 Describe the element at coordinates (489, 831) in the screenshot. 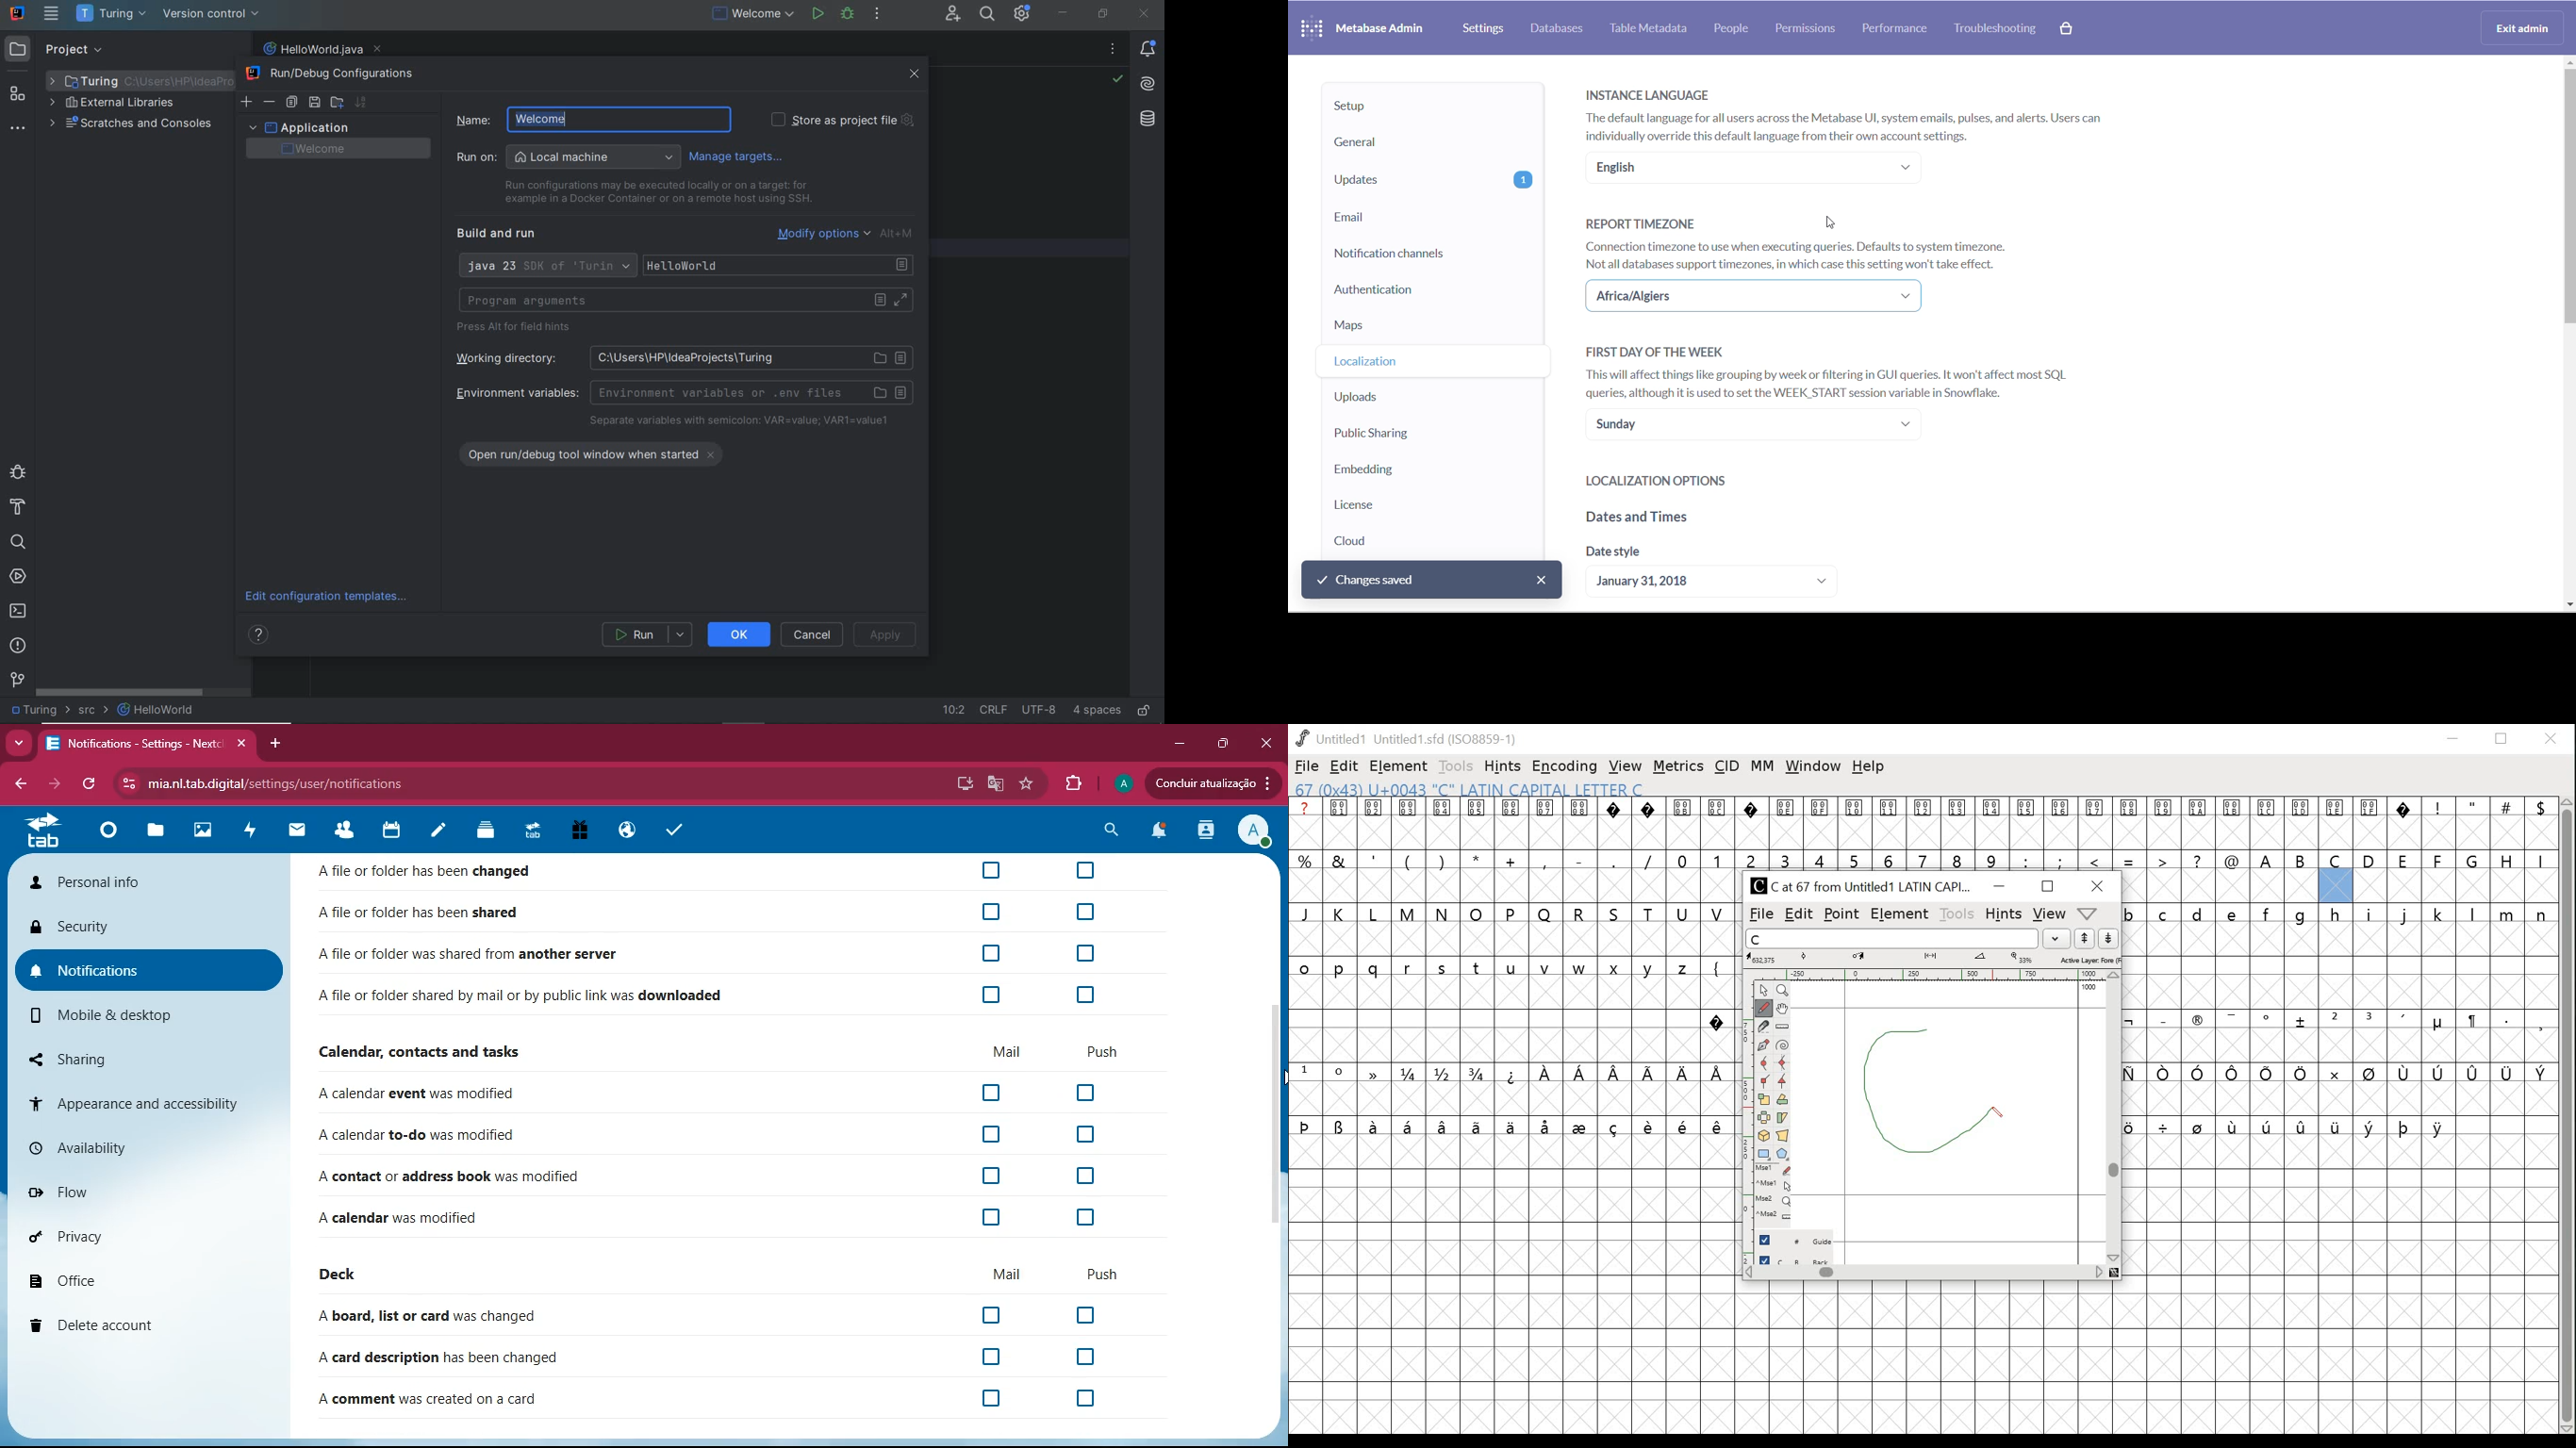

I see `layers` at that location.